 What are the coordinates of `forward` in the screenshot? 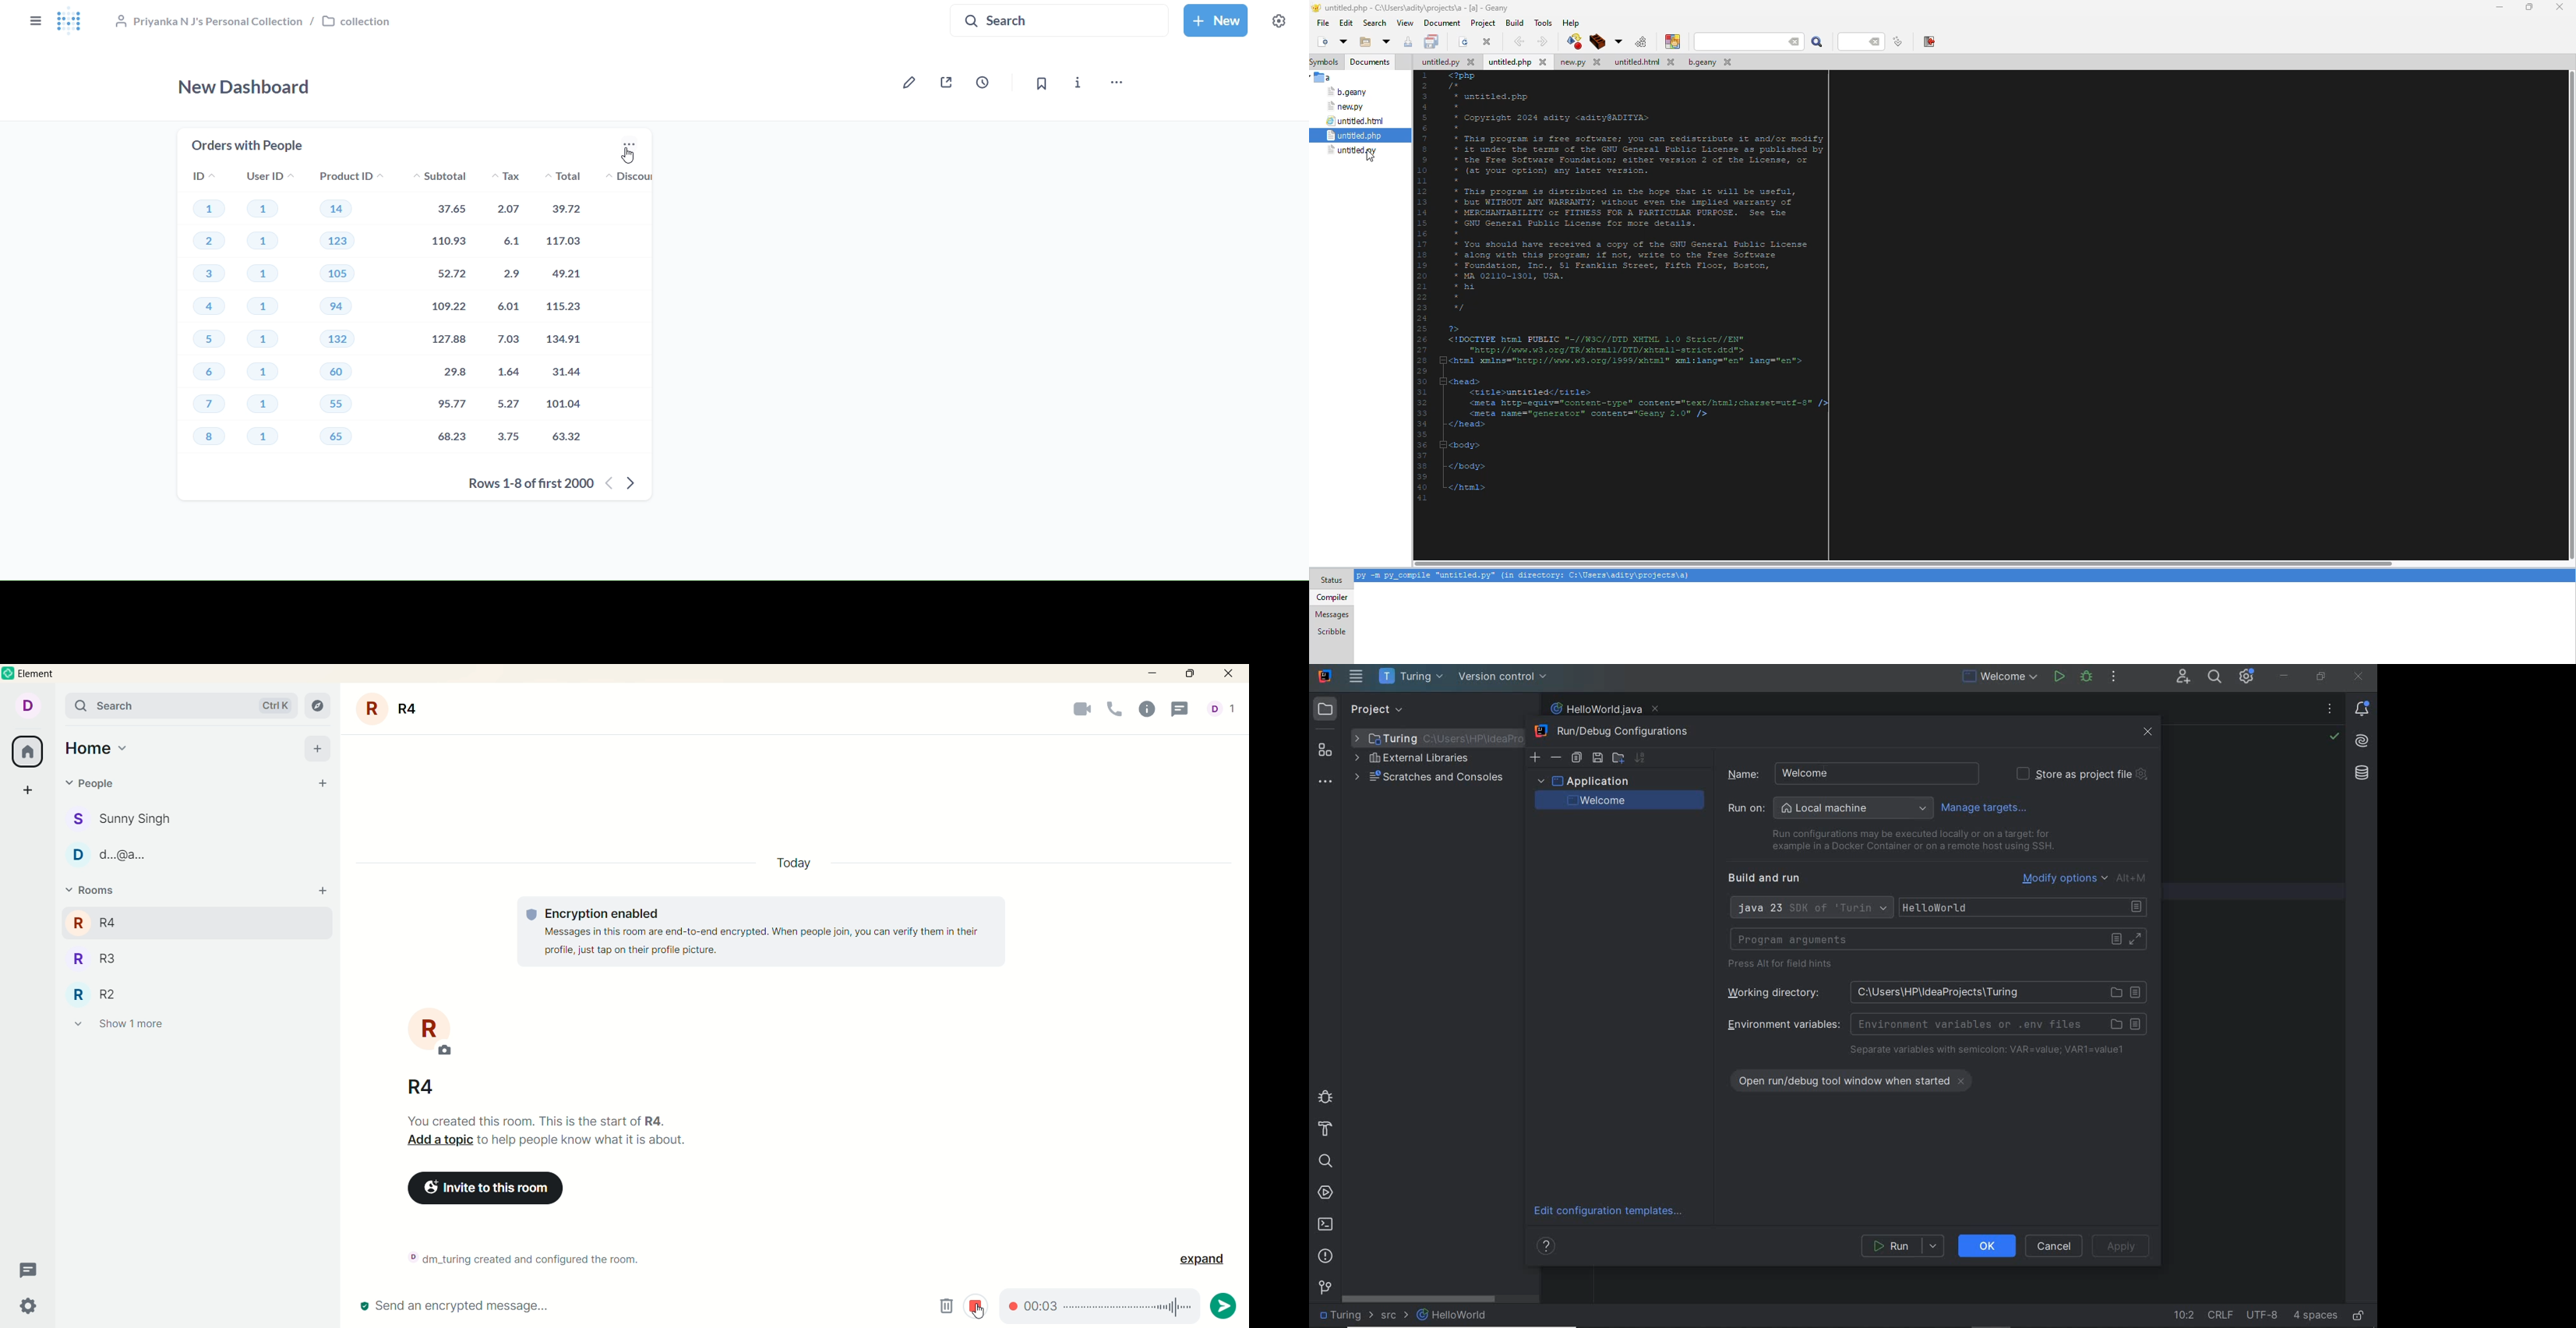 It's located at (1541, 41).